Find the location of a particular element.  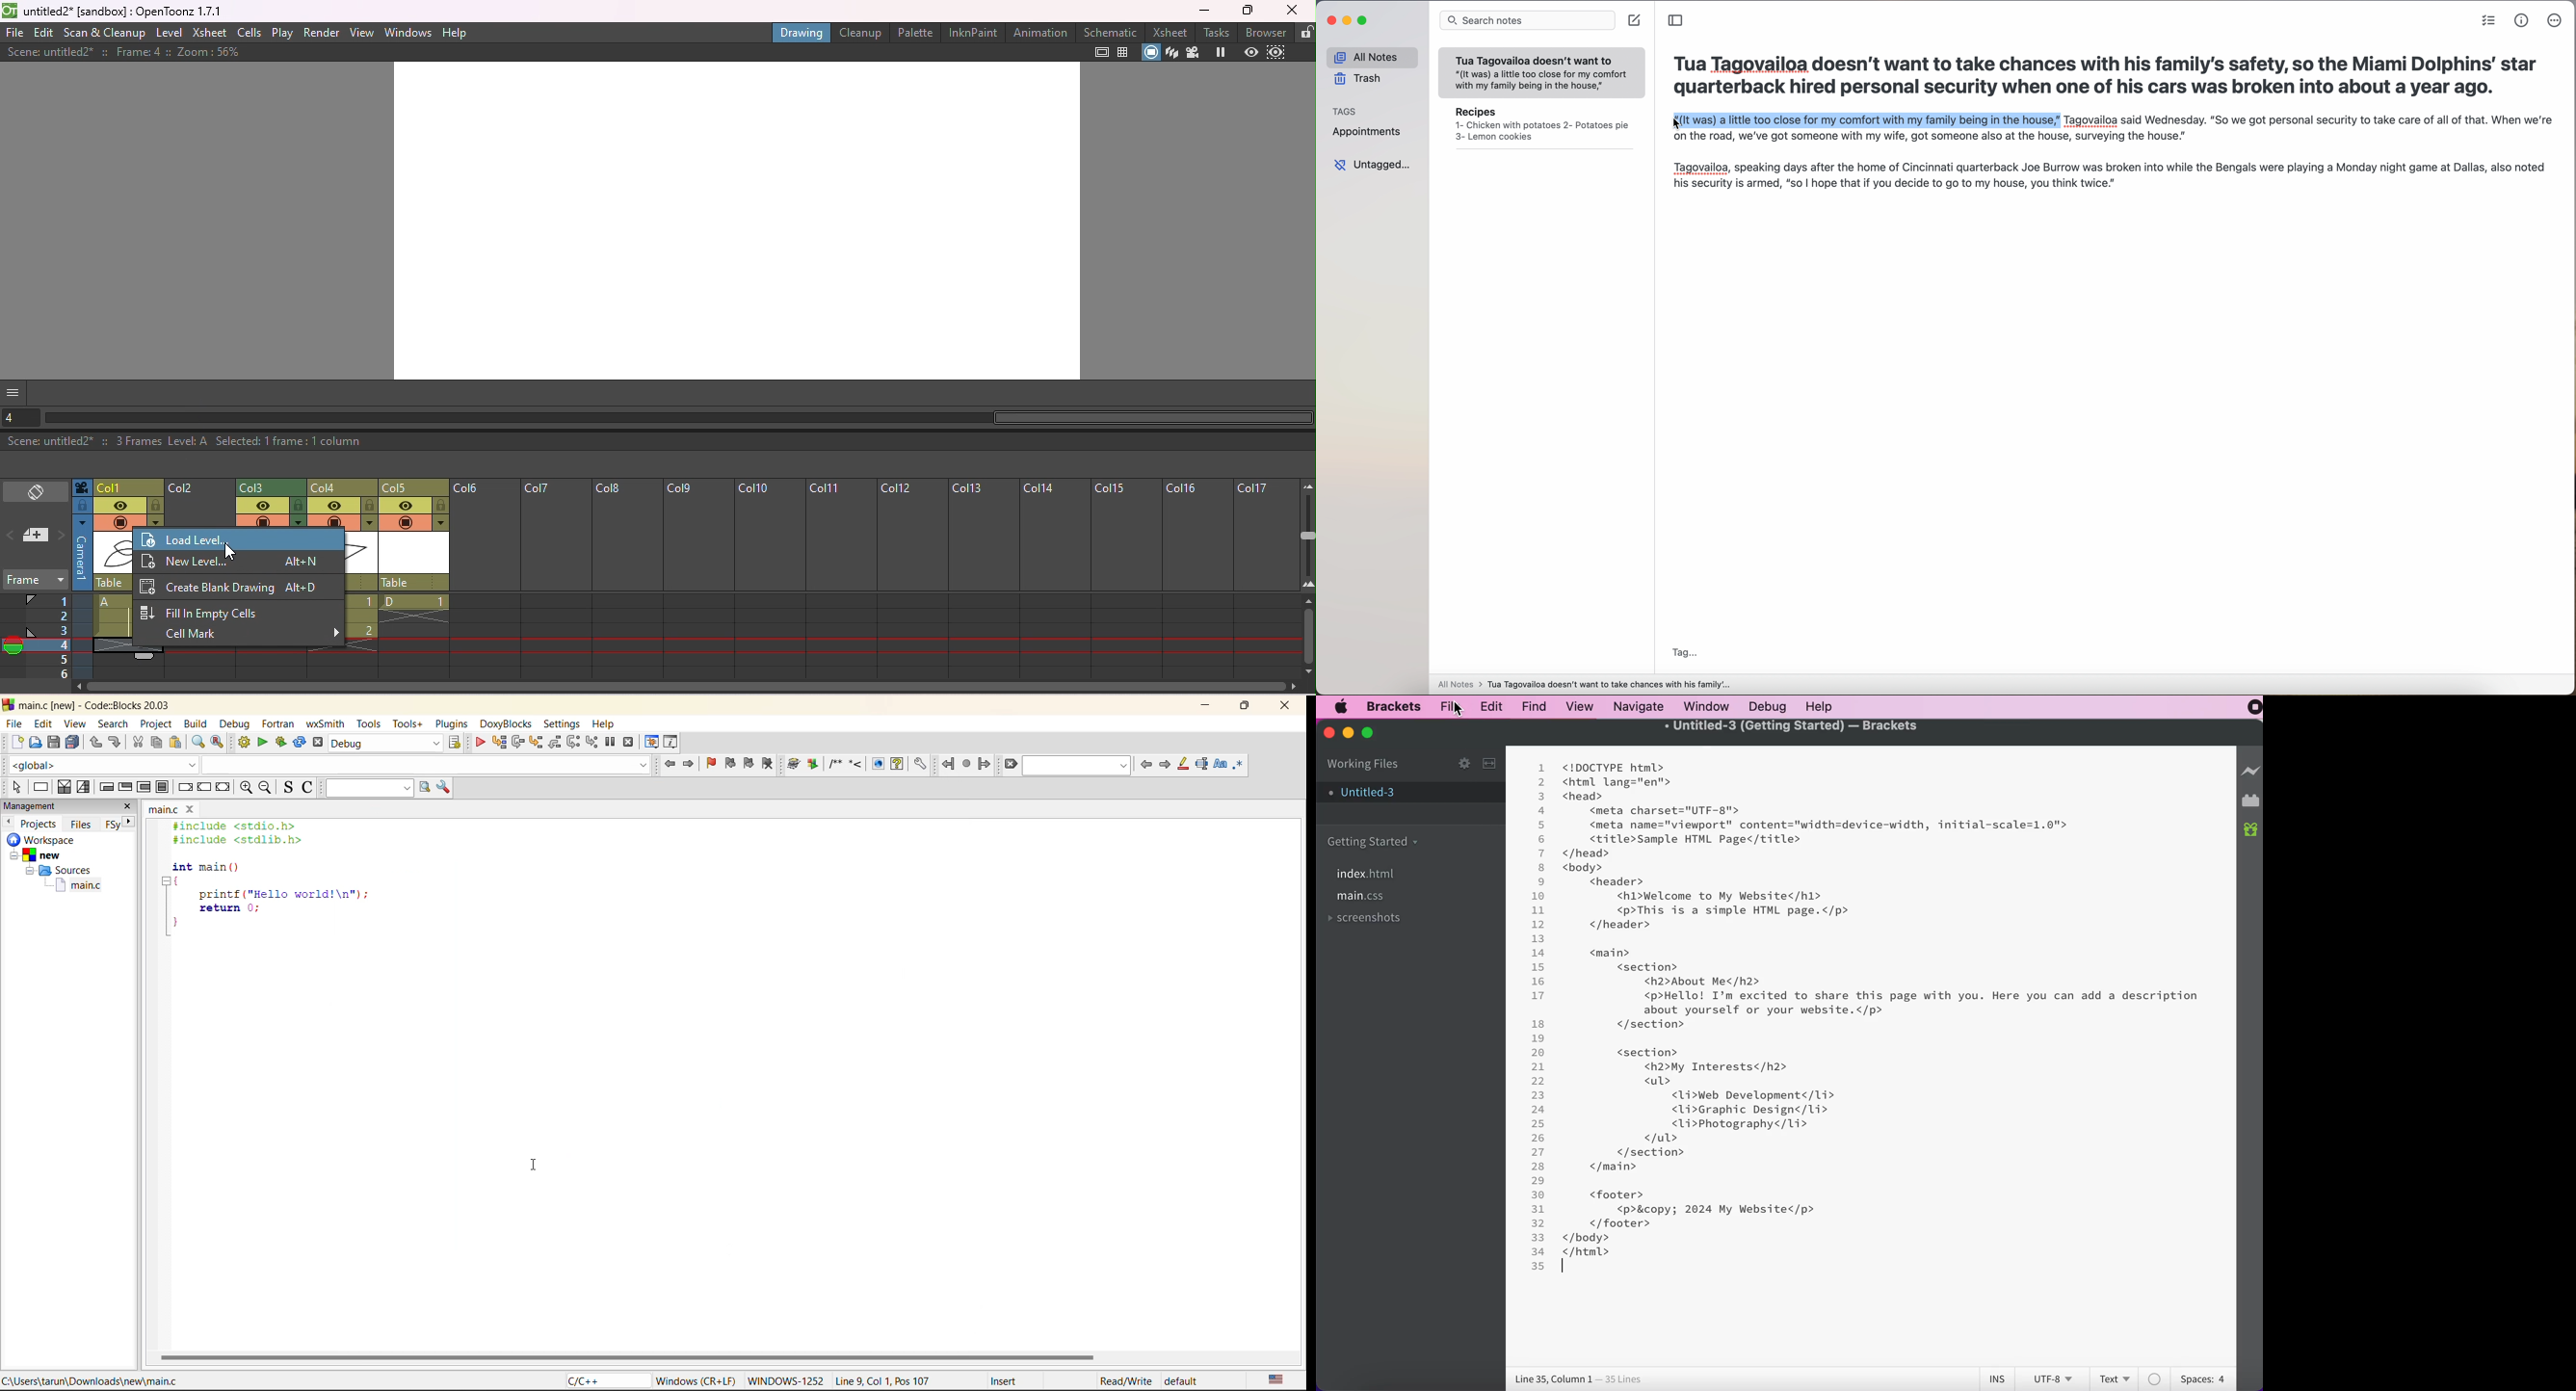

run is located at coordinates (263, 741).